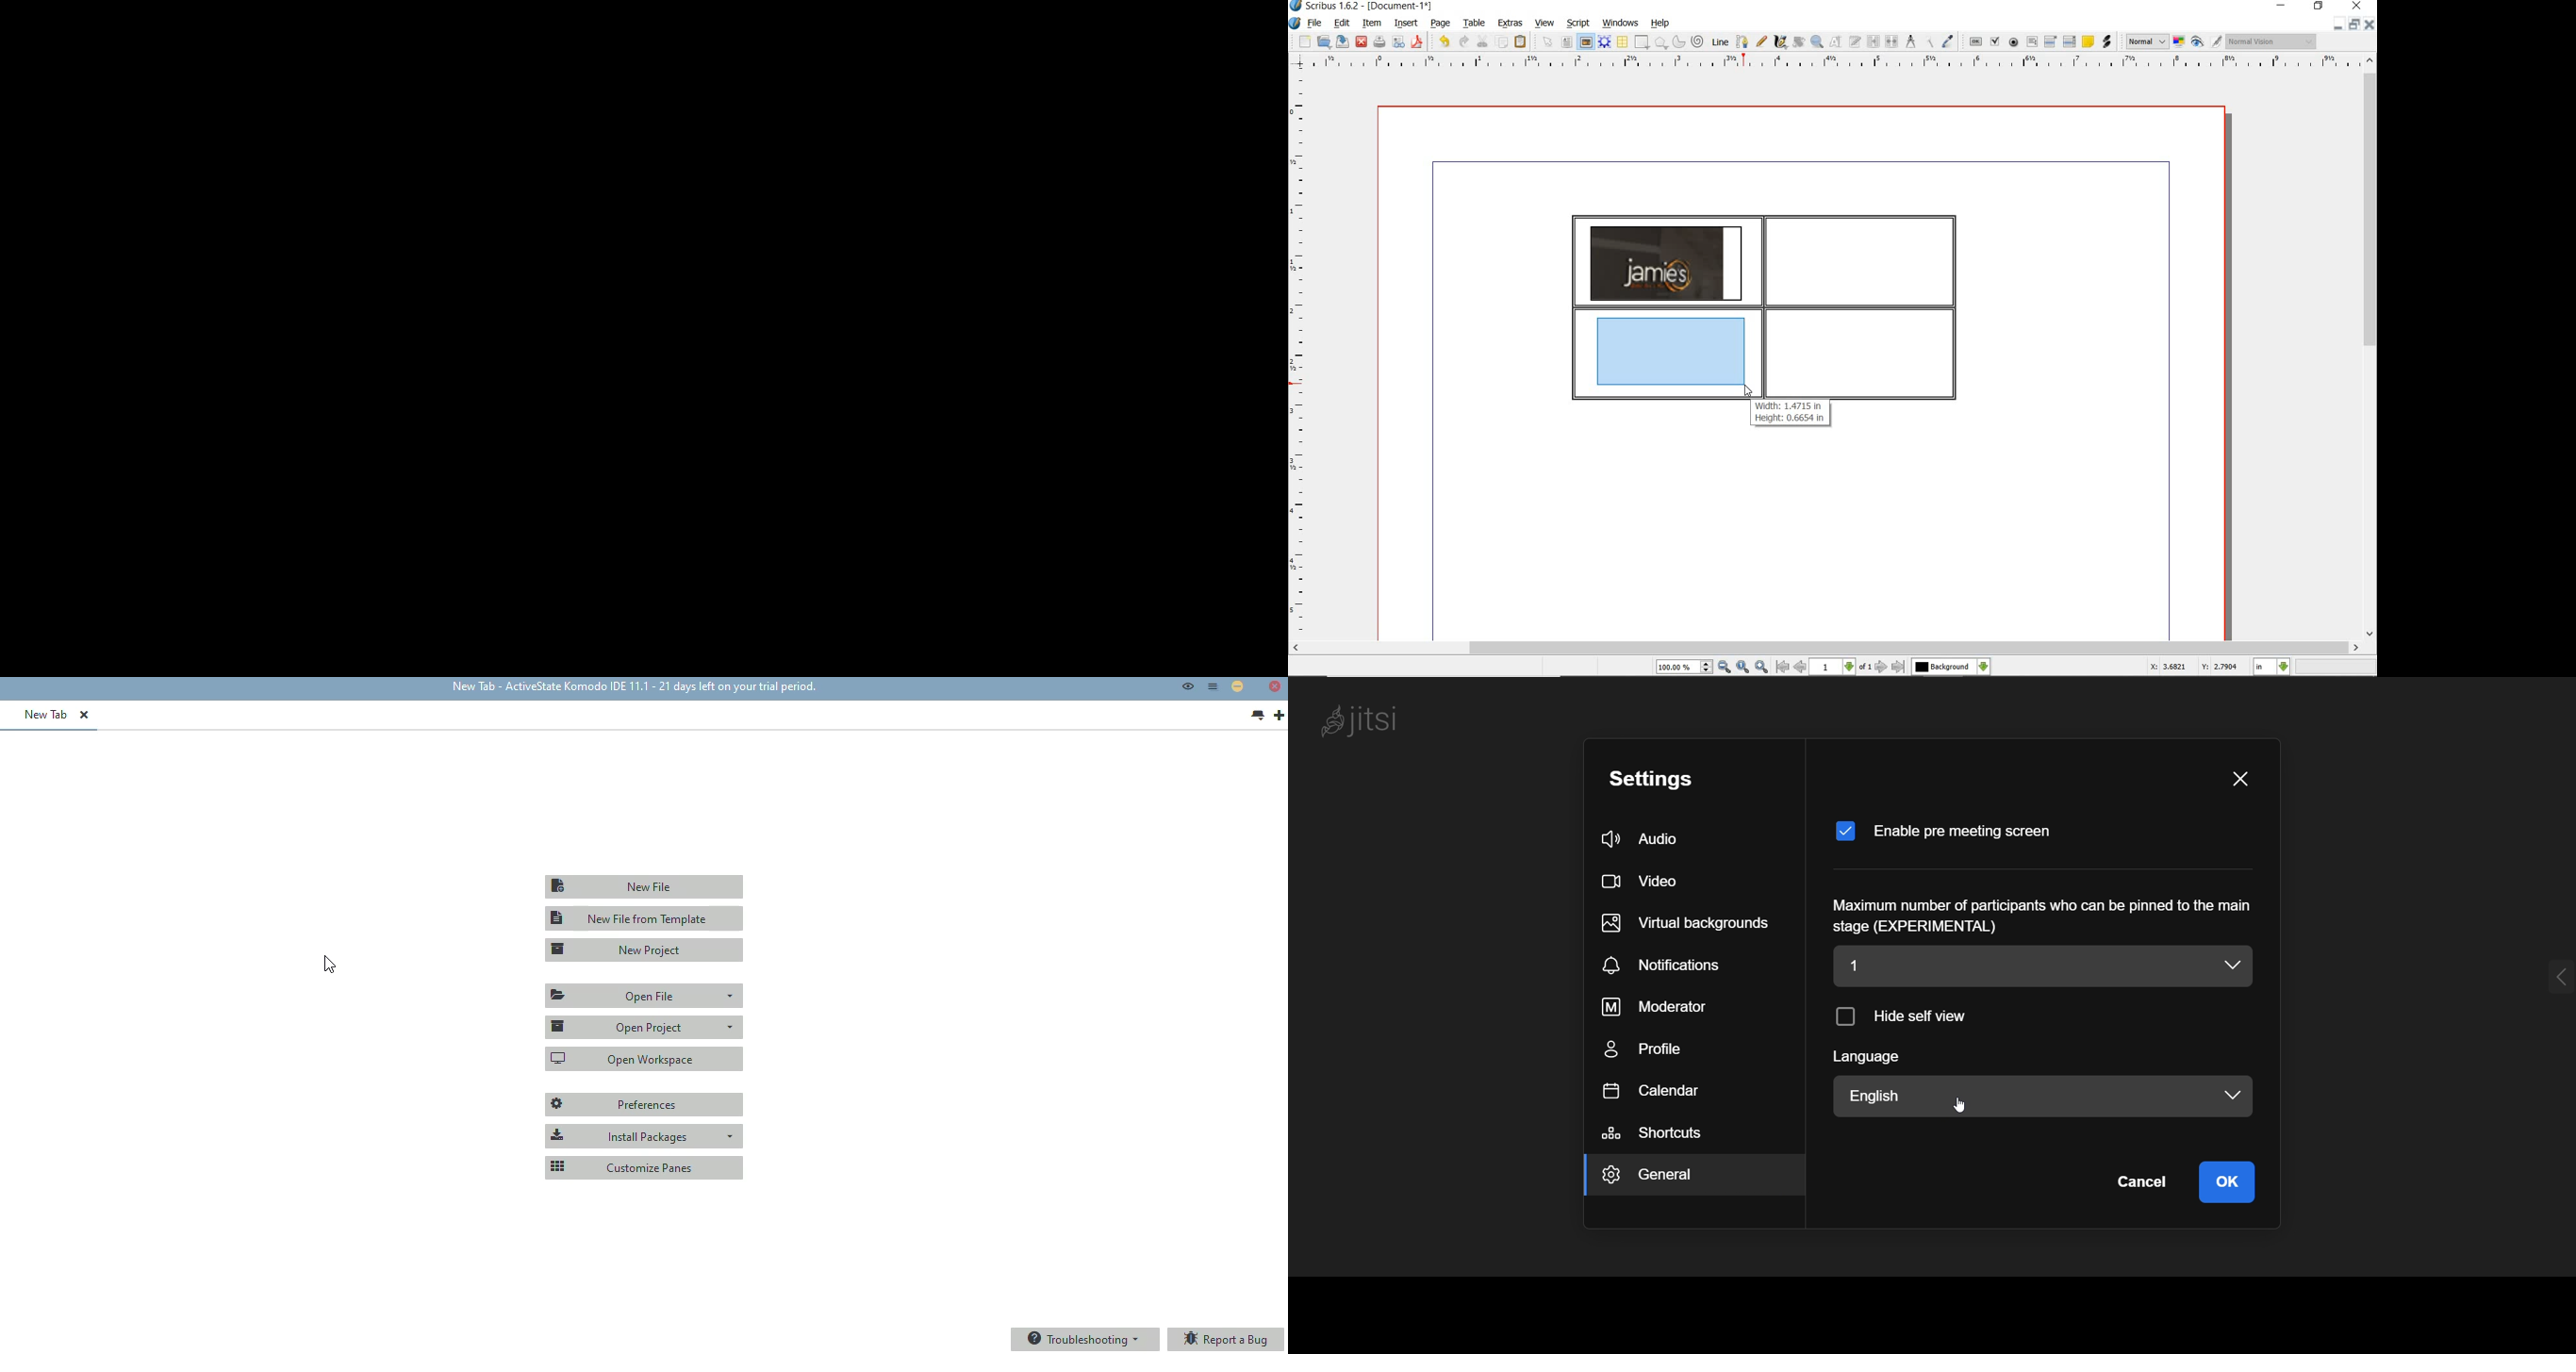 Image resolution: width=2576 pixels, height=1372 pixels. What do you see at coordinates (1013, 506) in the screenshot?
I see `Start recording` at bounding box center [1013, 506].